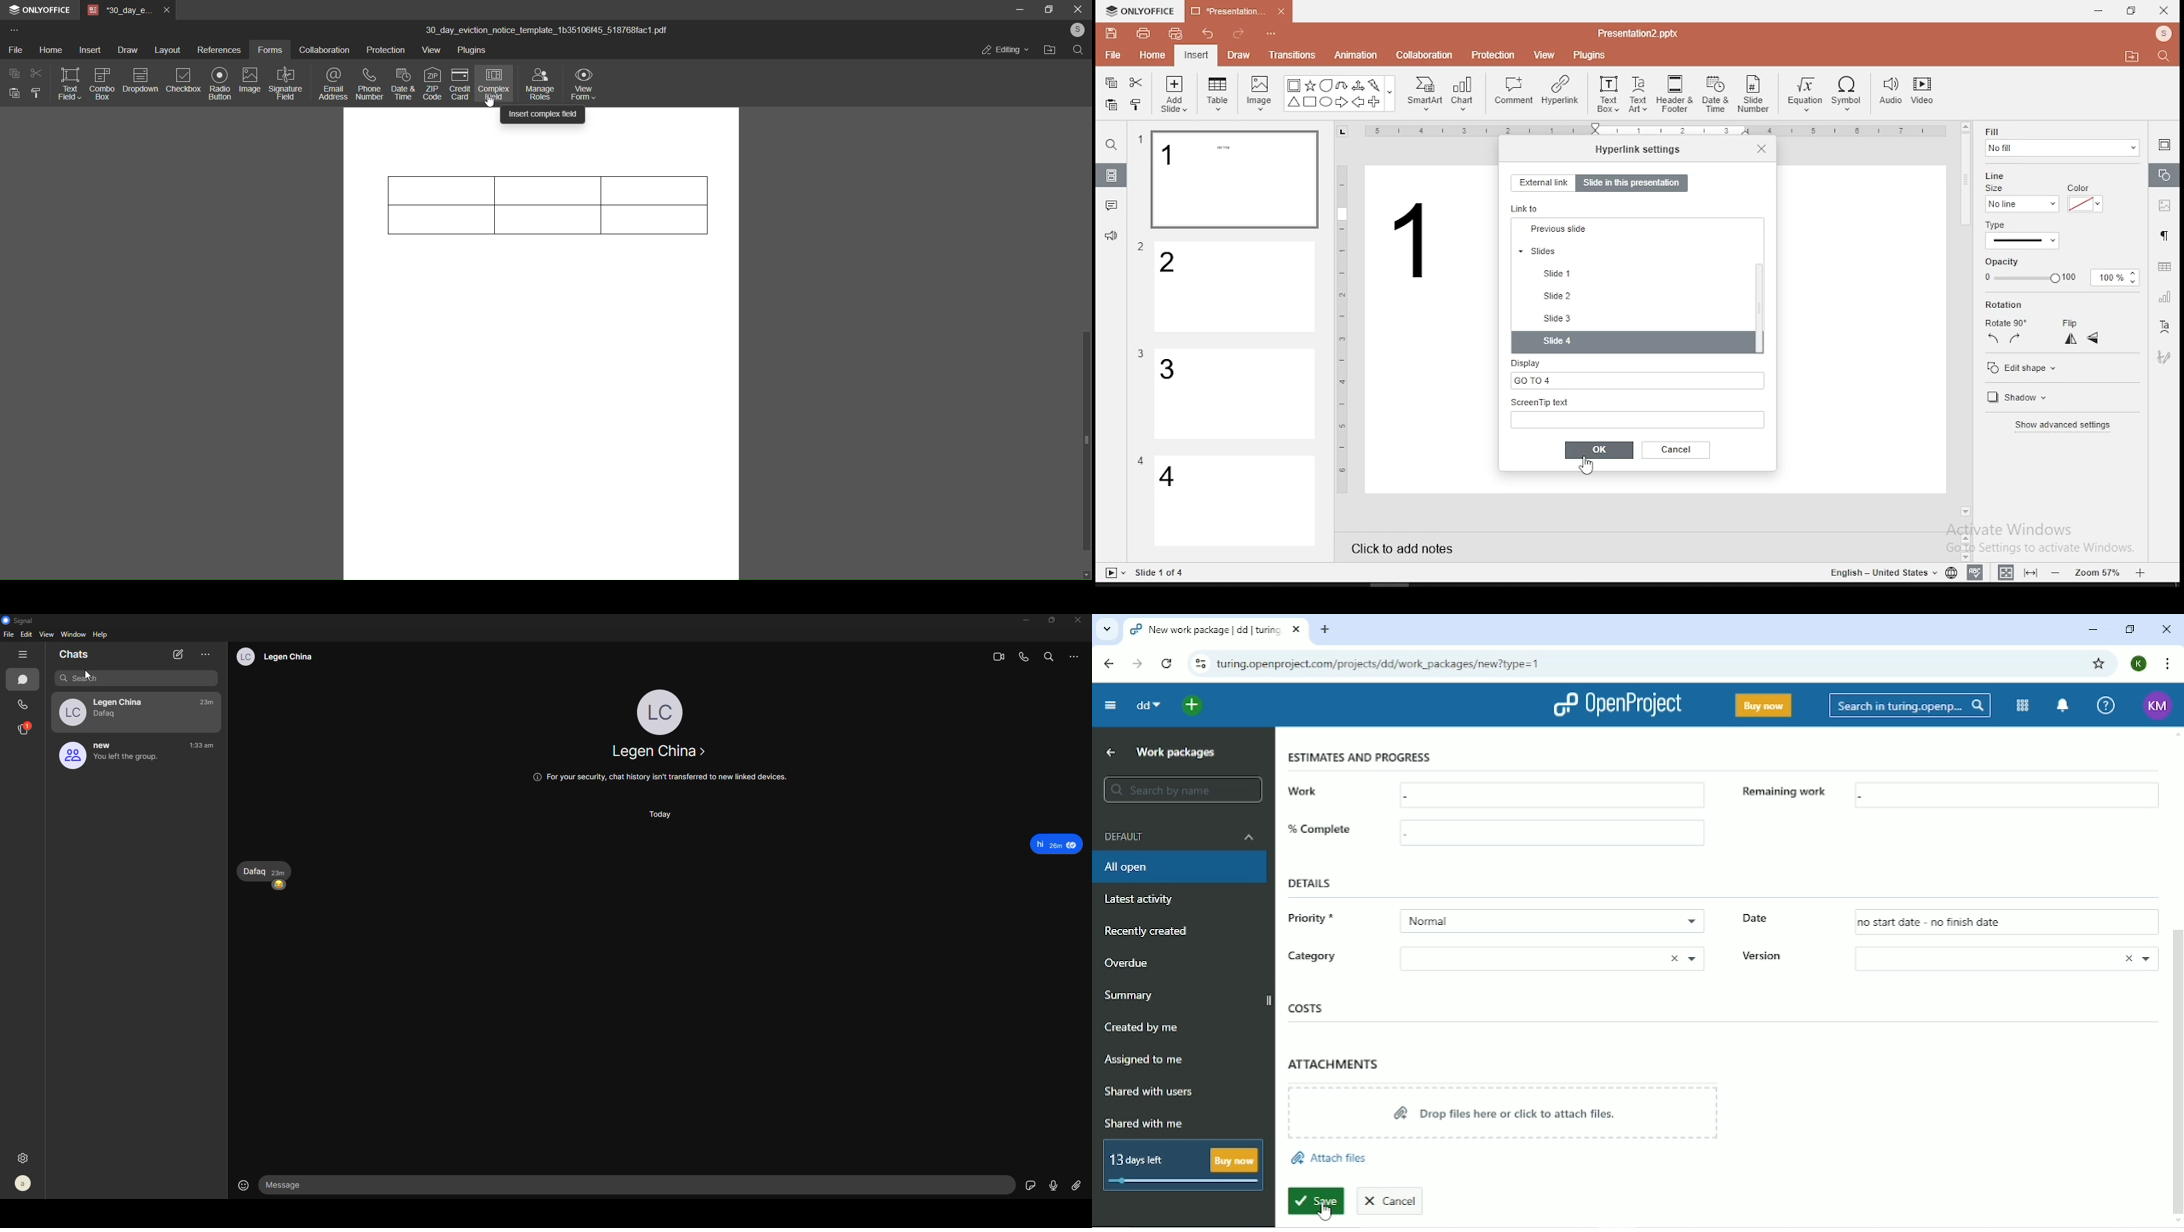 This screenshot has width=2184, height=1232. What do you see at coordinates (1631, 270) in the screenshot?
I see `next slide` at bounding box center [1631, 270].